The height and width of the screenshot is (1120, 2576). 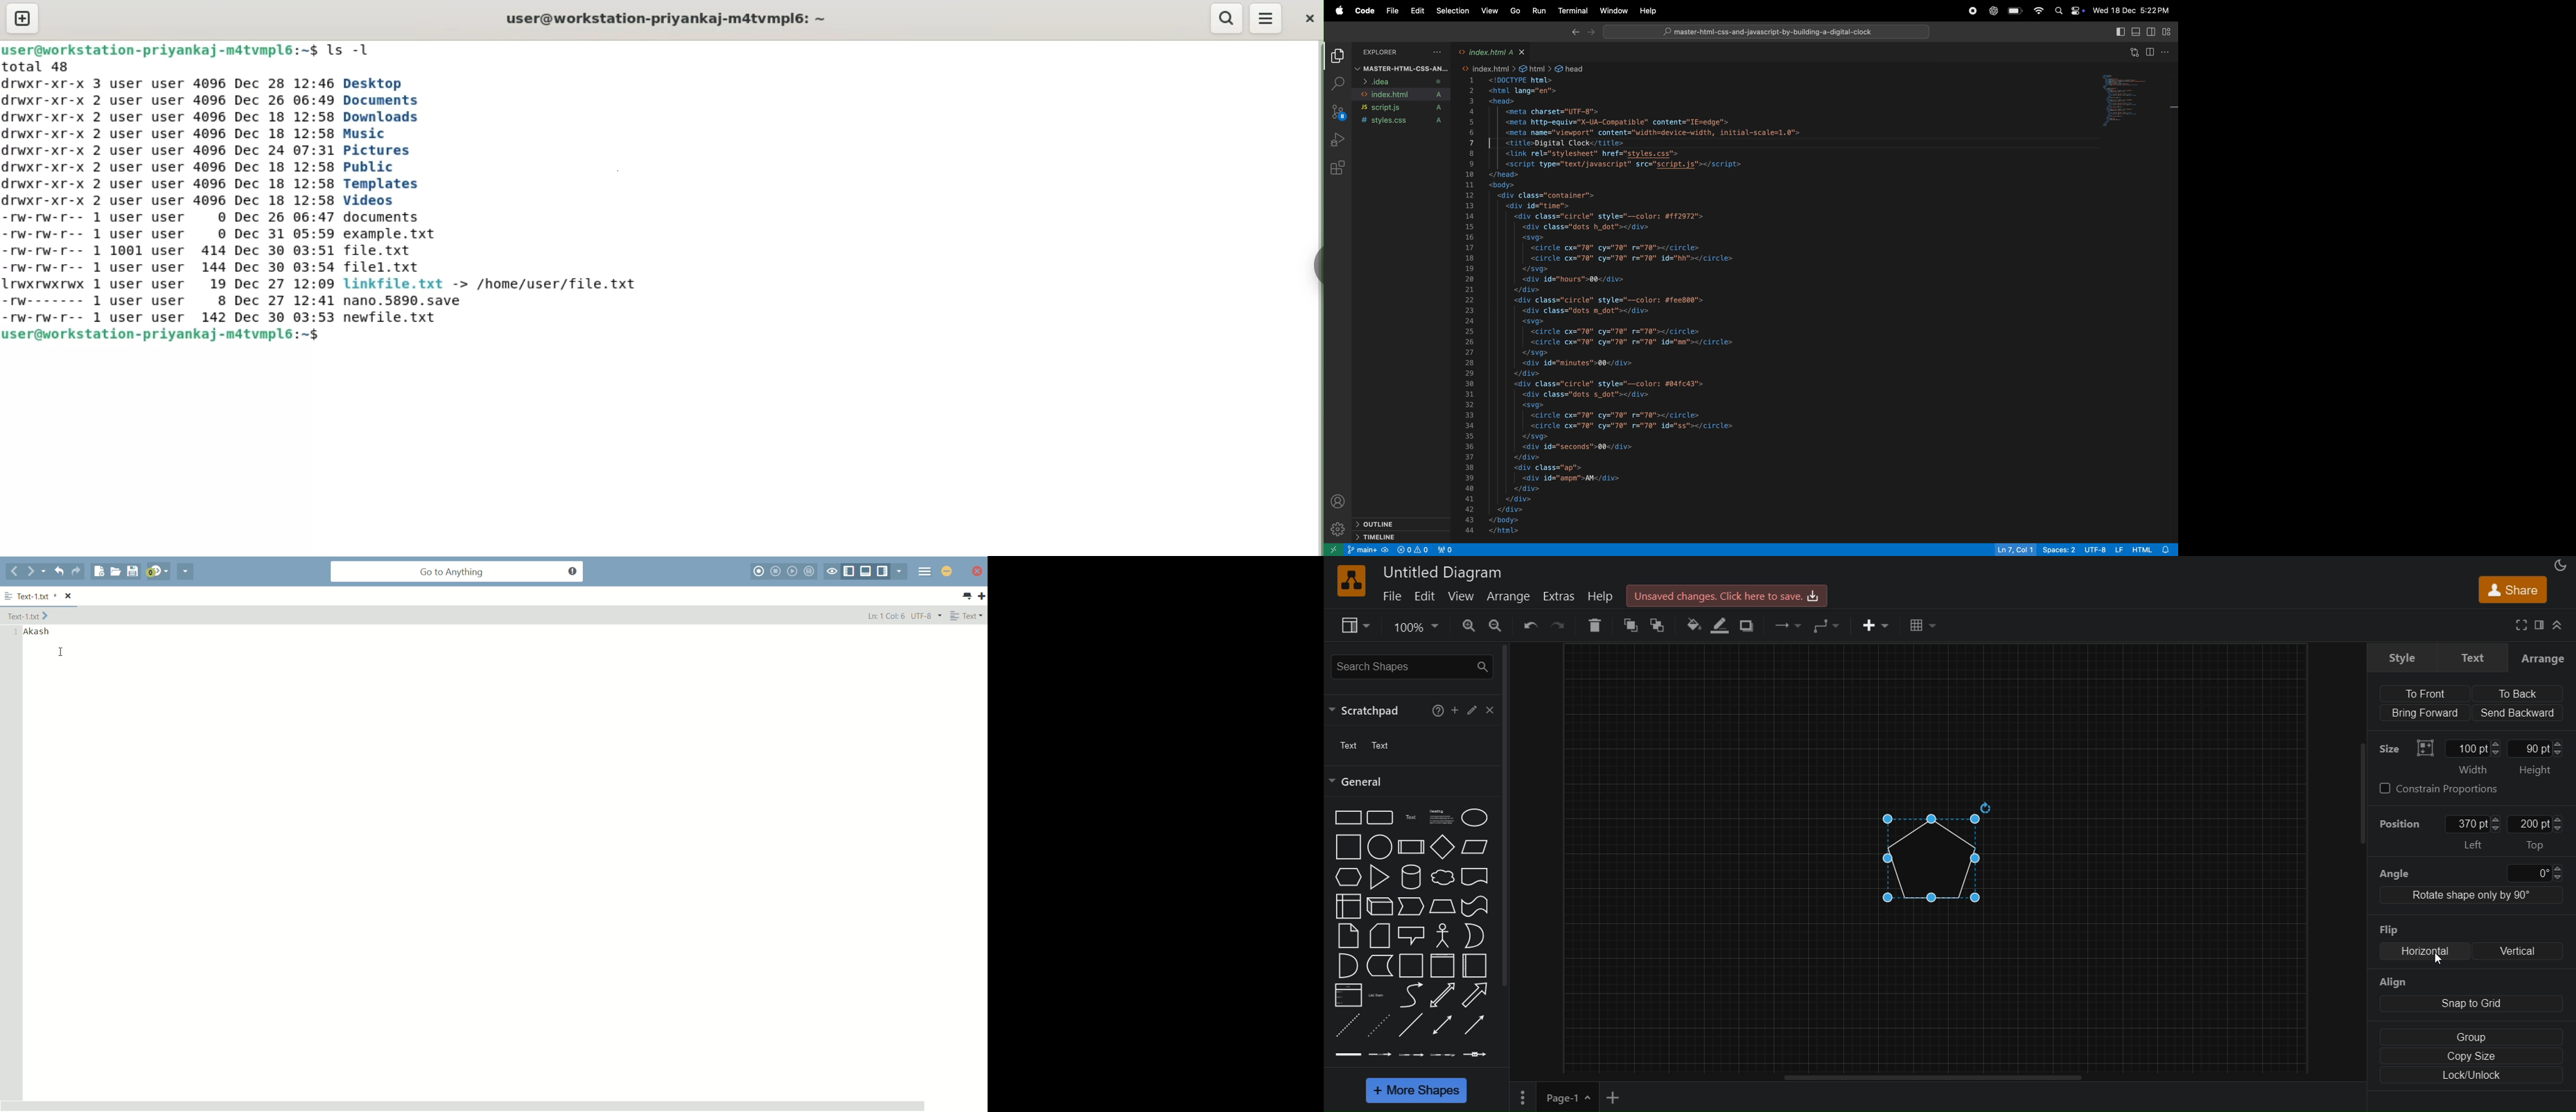 What do you see at coordinates (2439, 789) in the screenshot?
I see `constrain proportions` at bounding box center [2439, 789].